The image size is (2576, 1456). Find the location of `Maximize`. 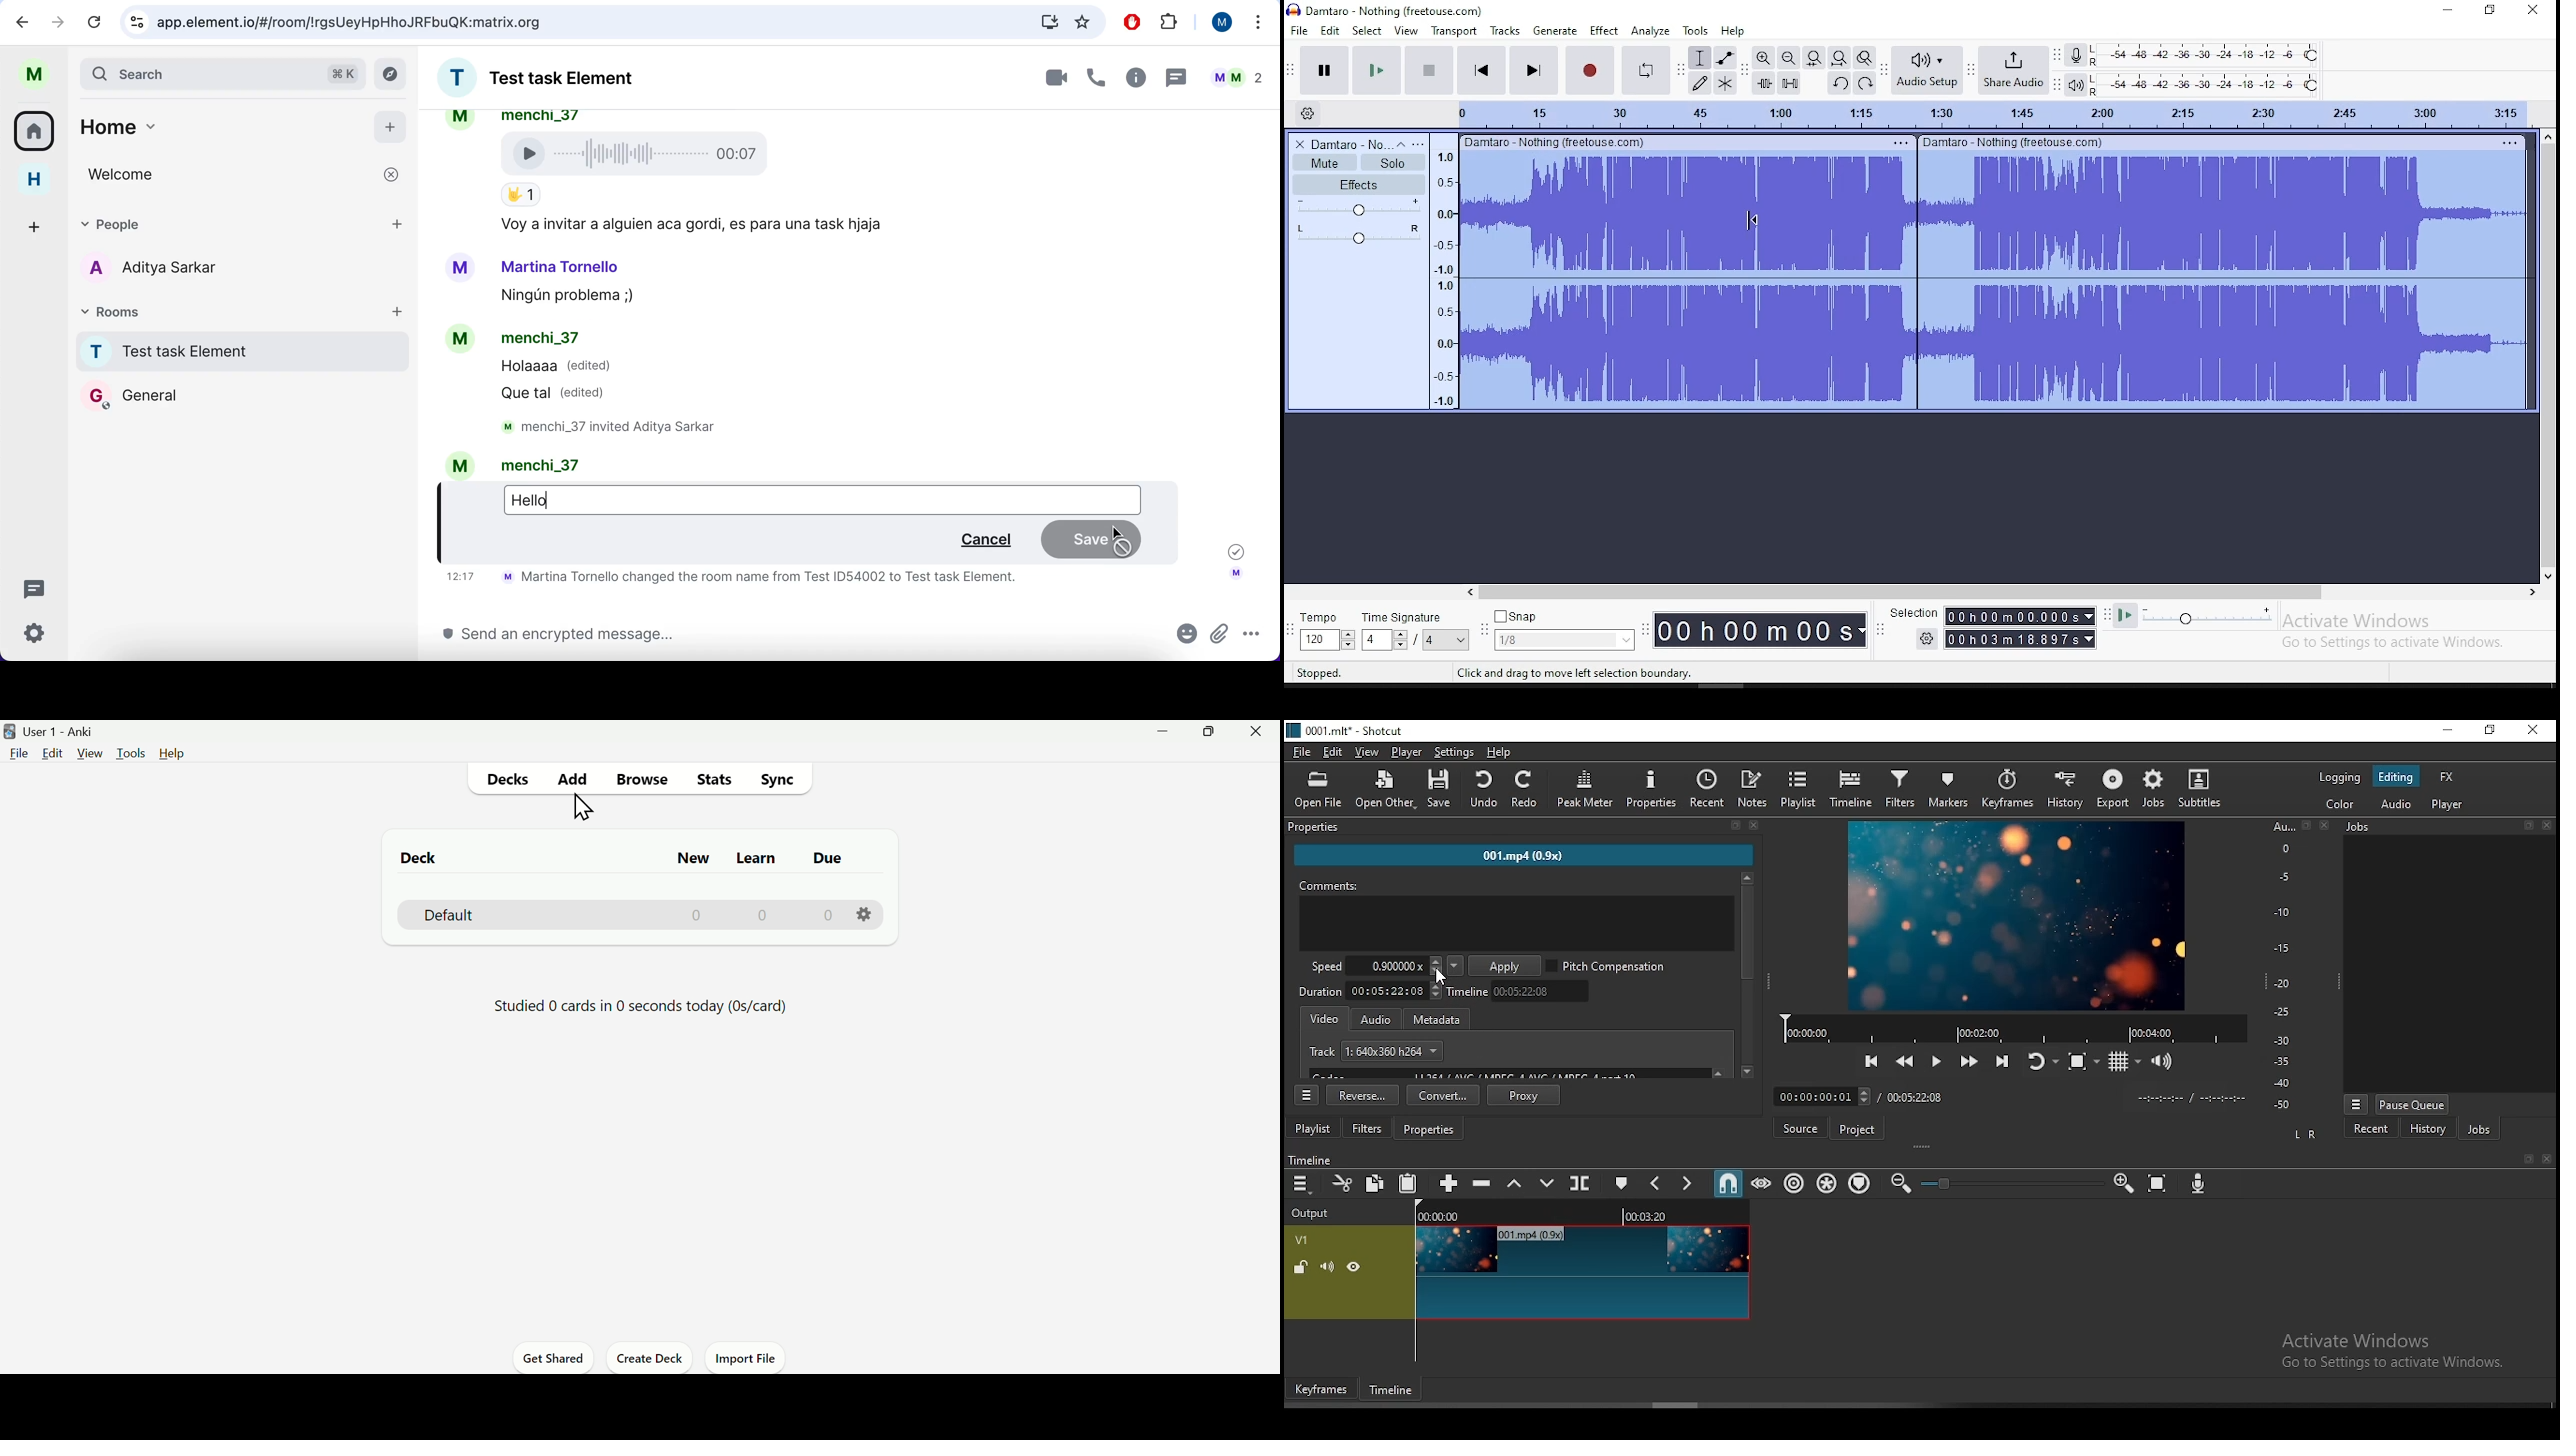

Maximize is located at coordinates (1211, 731).